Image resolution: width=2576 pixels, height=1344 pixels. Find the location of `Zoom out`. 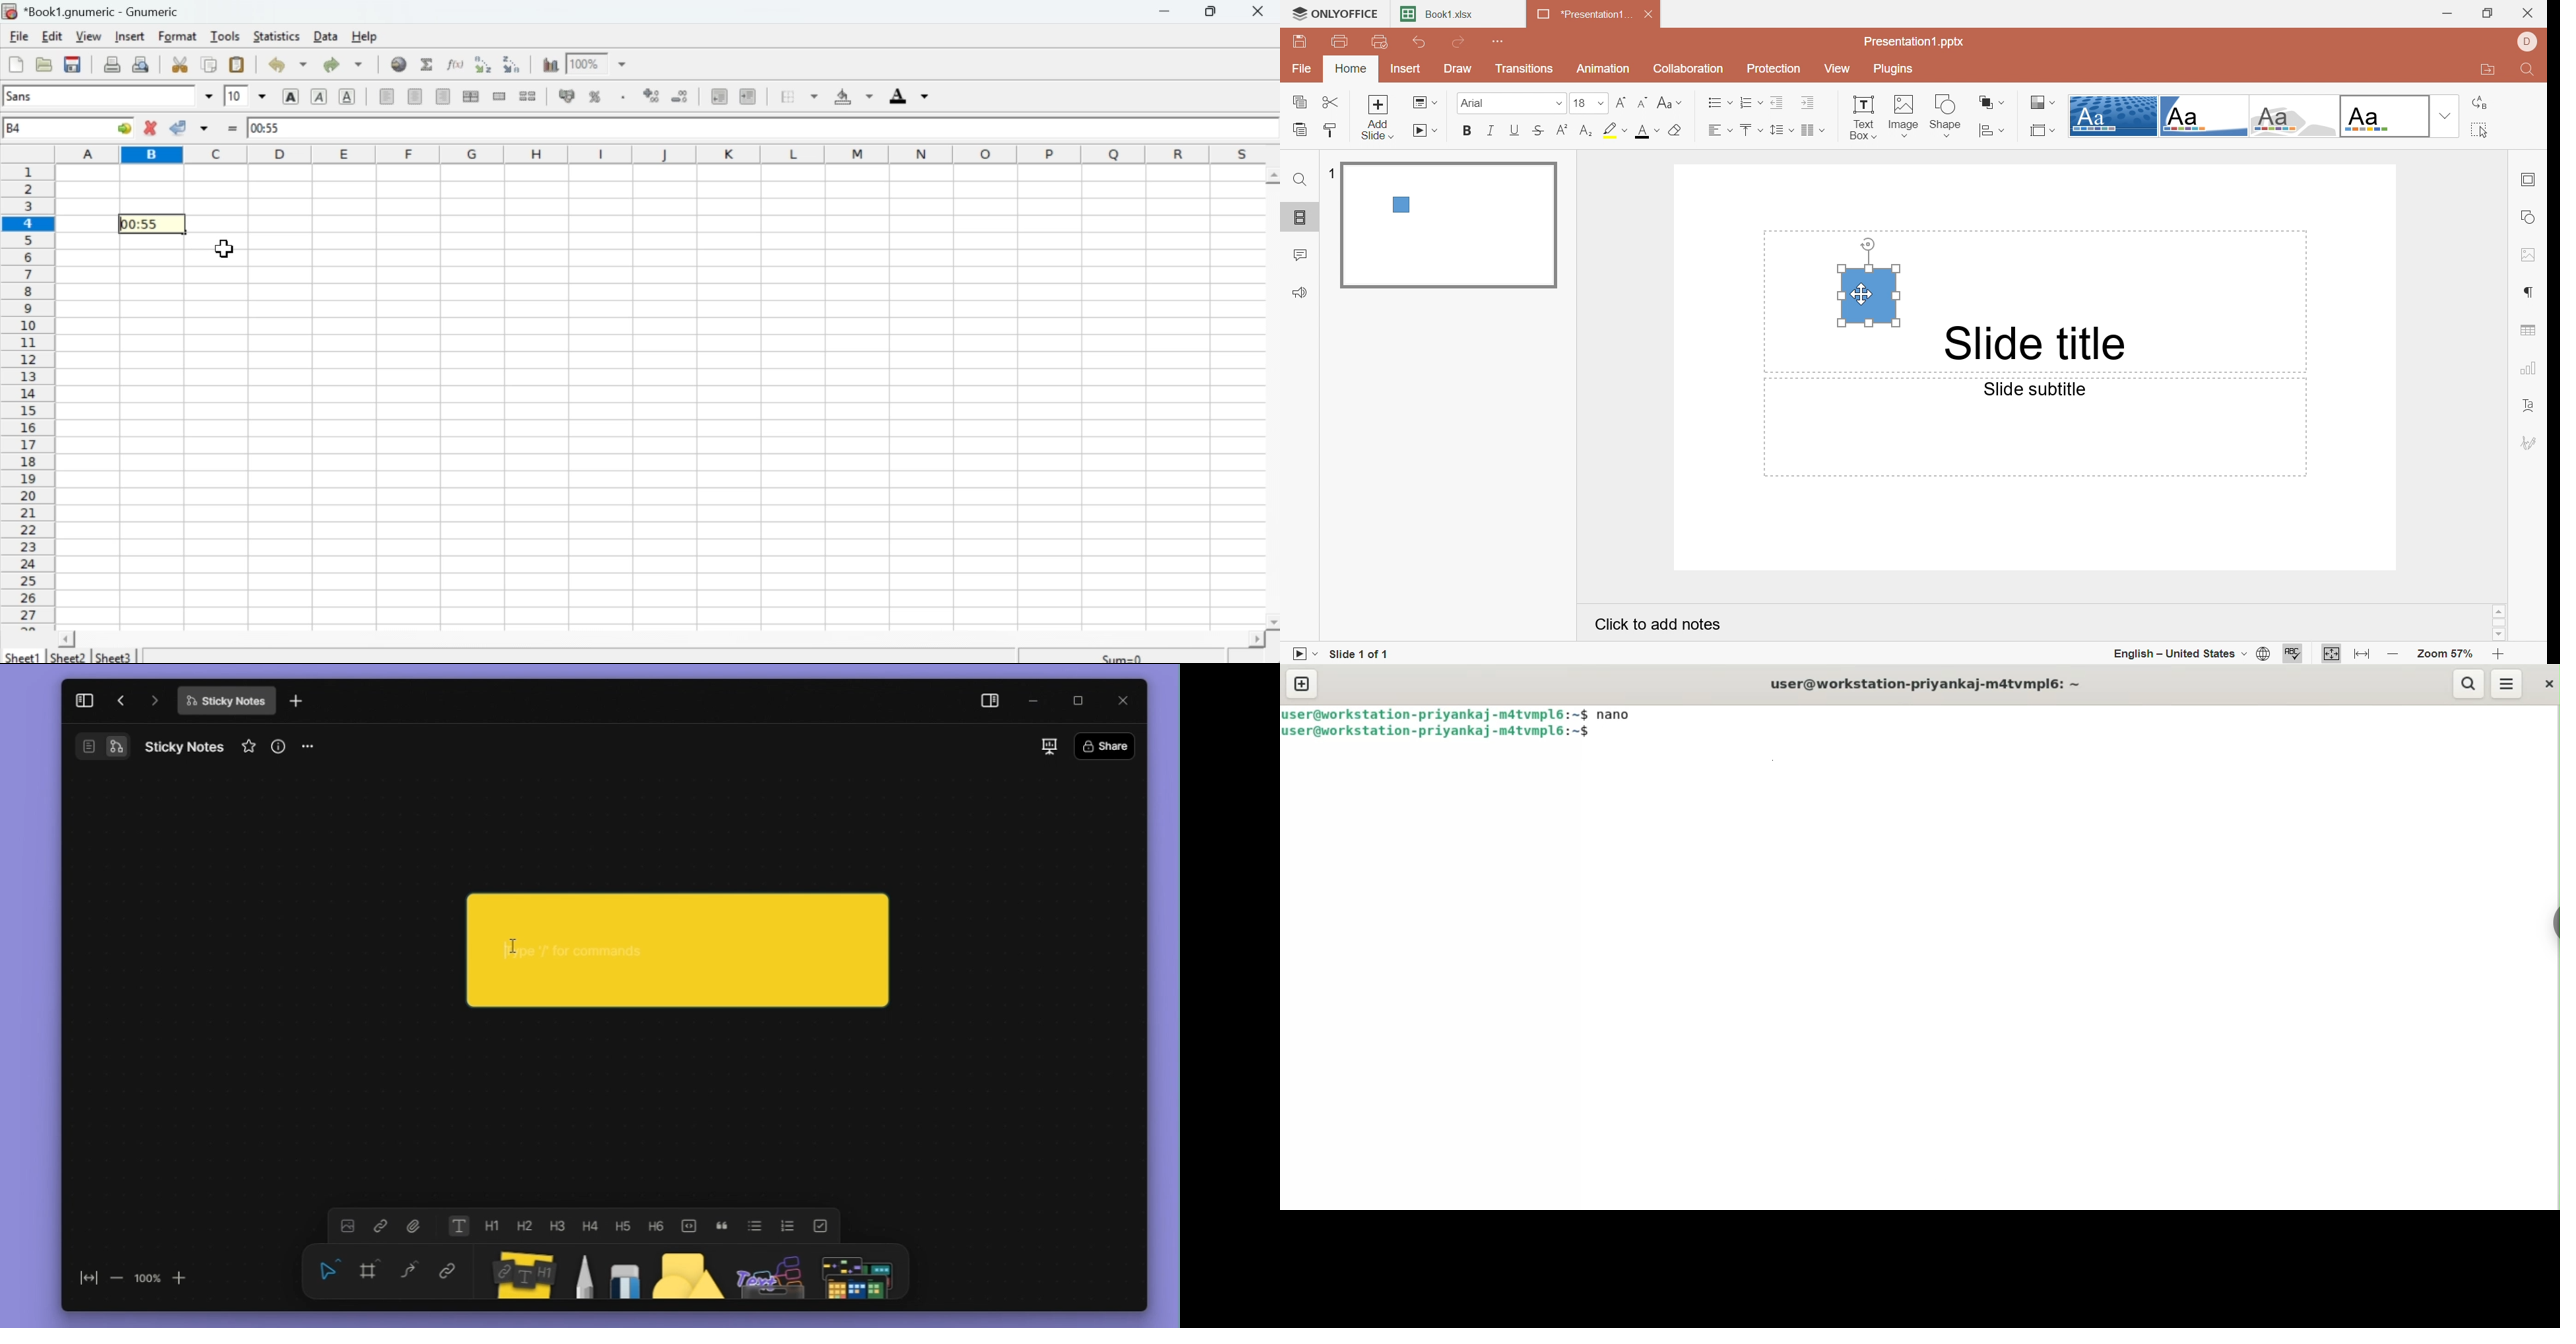

Zoom out is located at coordinates (2394, 652).